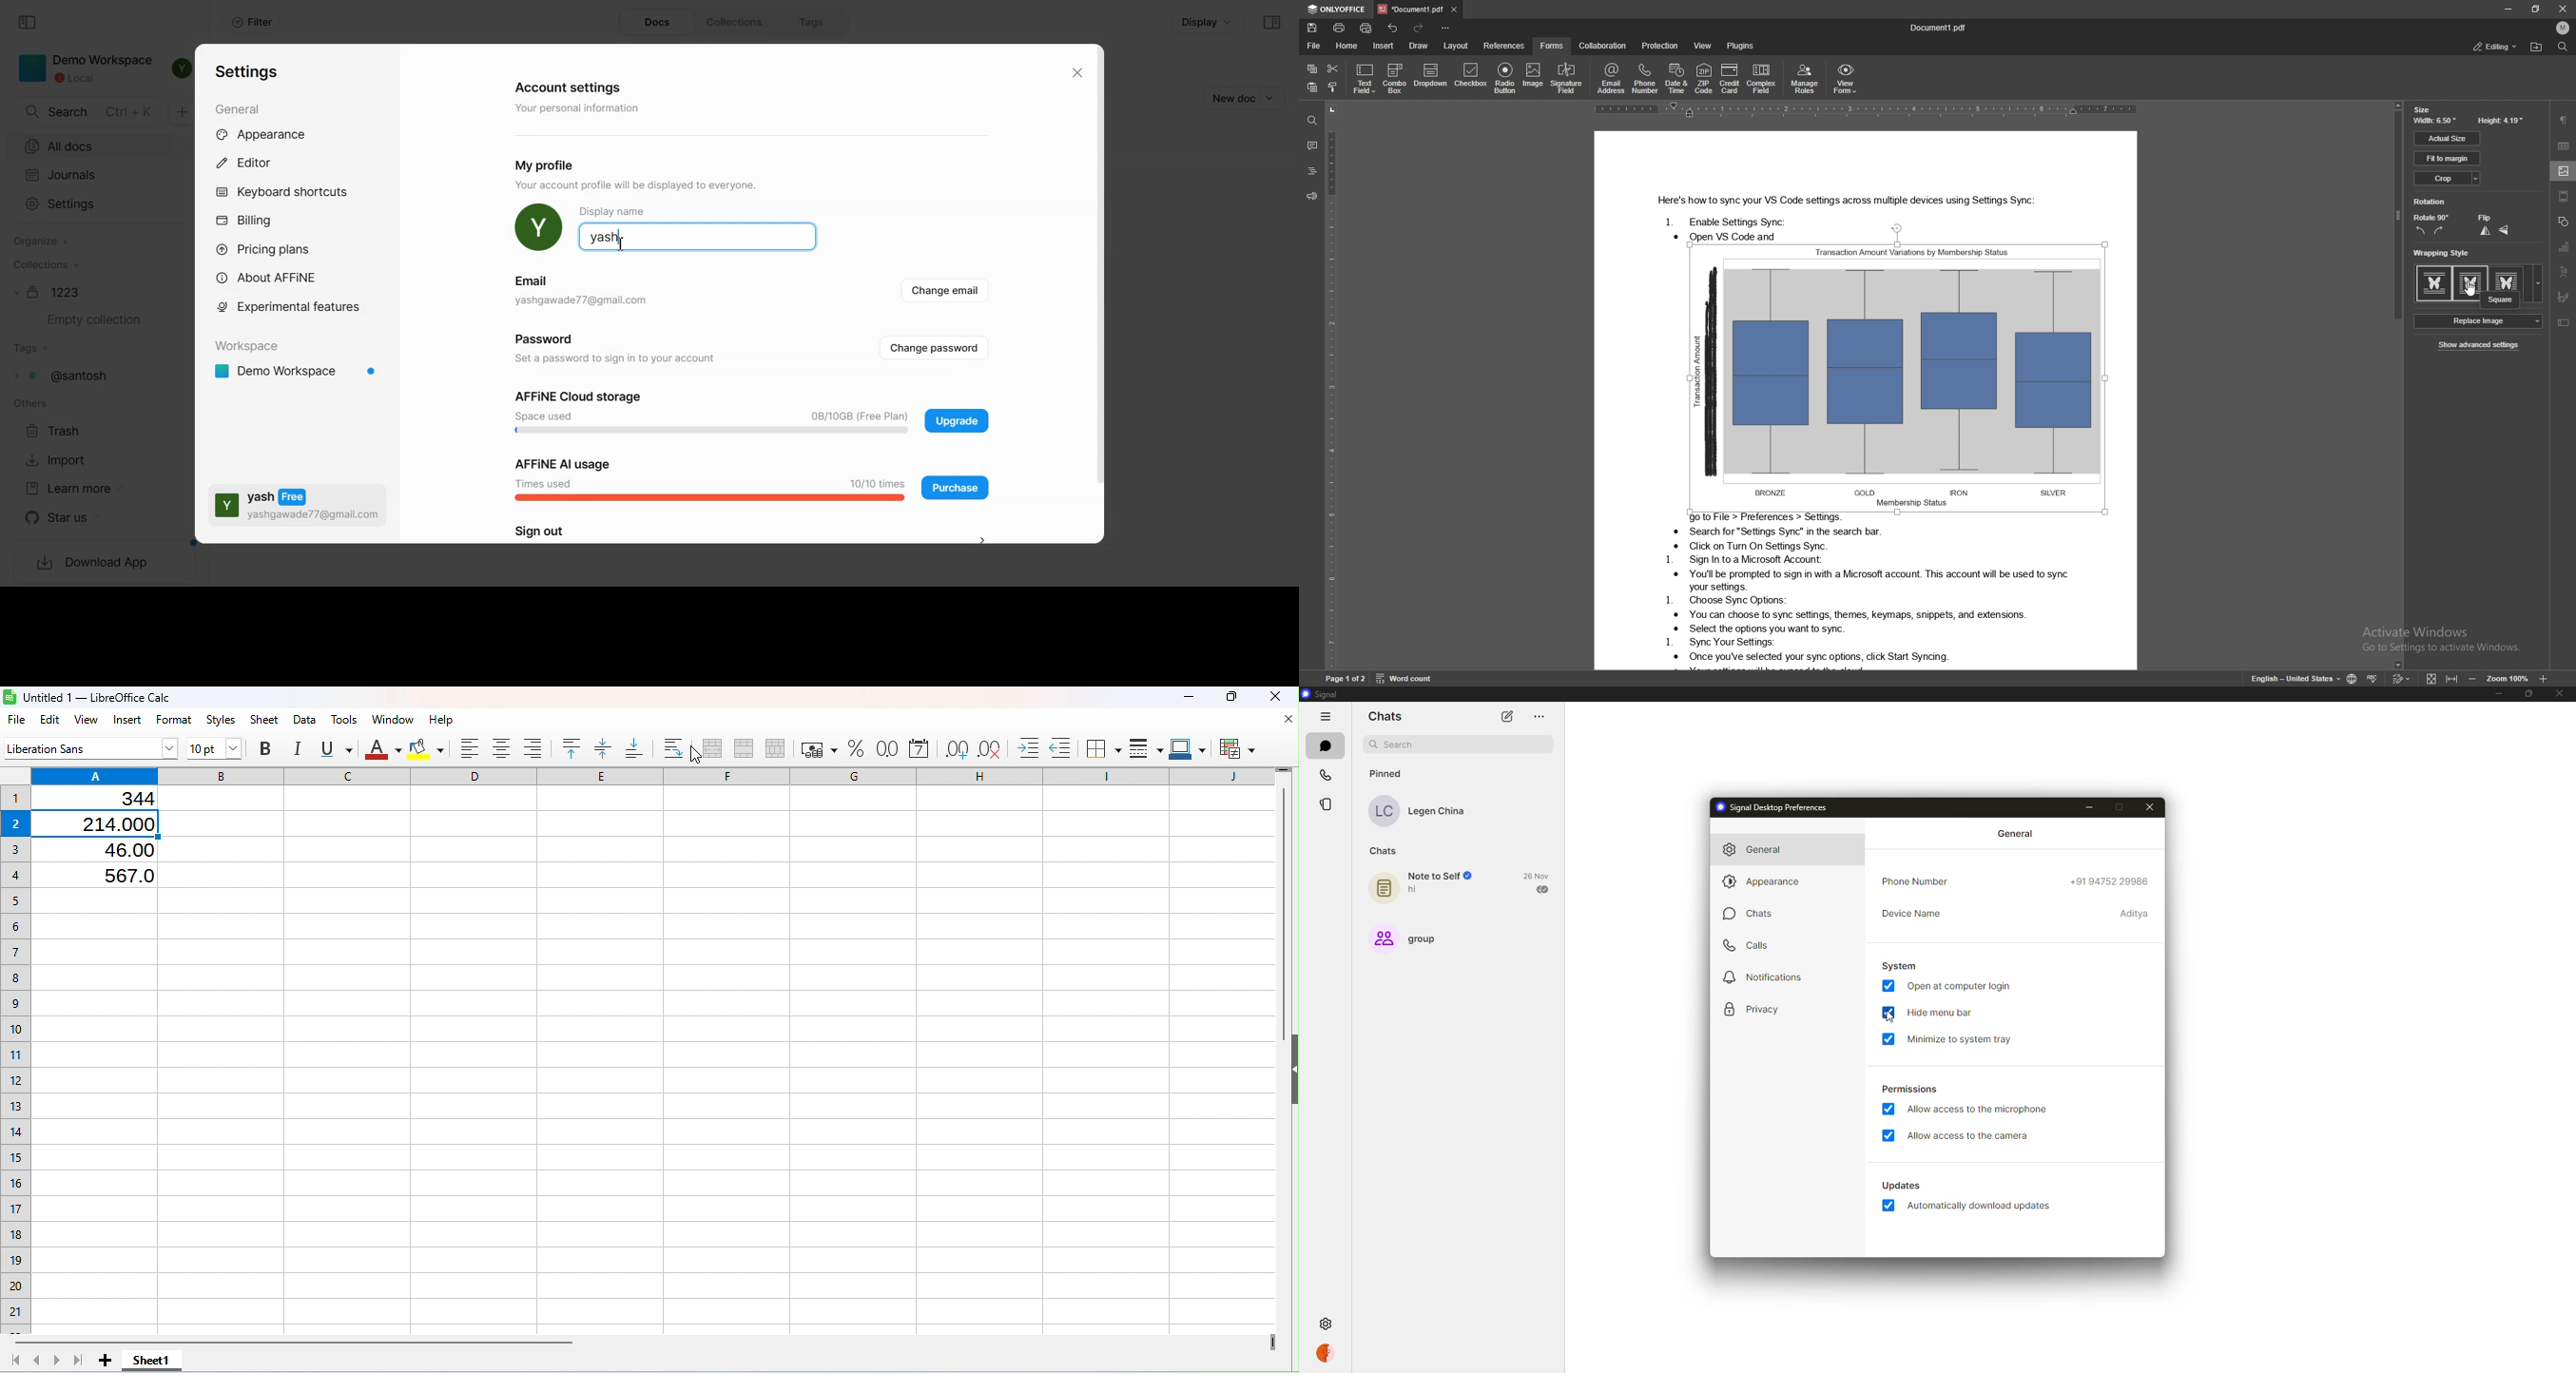 The image size is (2576, 1400). Describe the element at coordinates (1281, 1050) in the screenshot. I see `Vertical Scroll bar` at that location.